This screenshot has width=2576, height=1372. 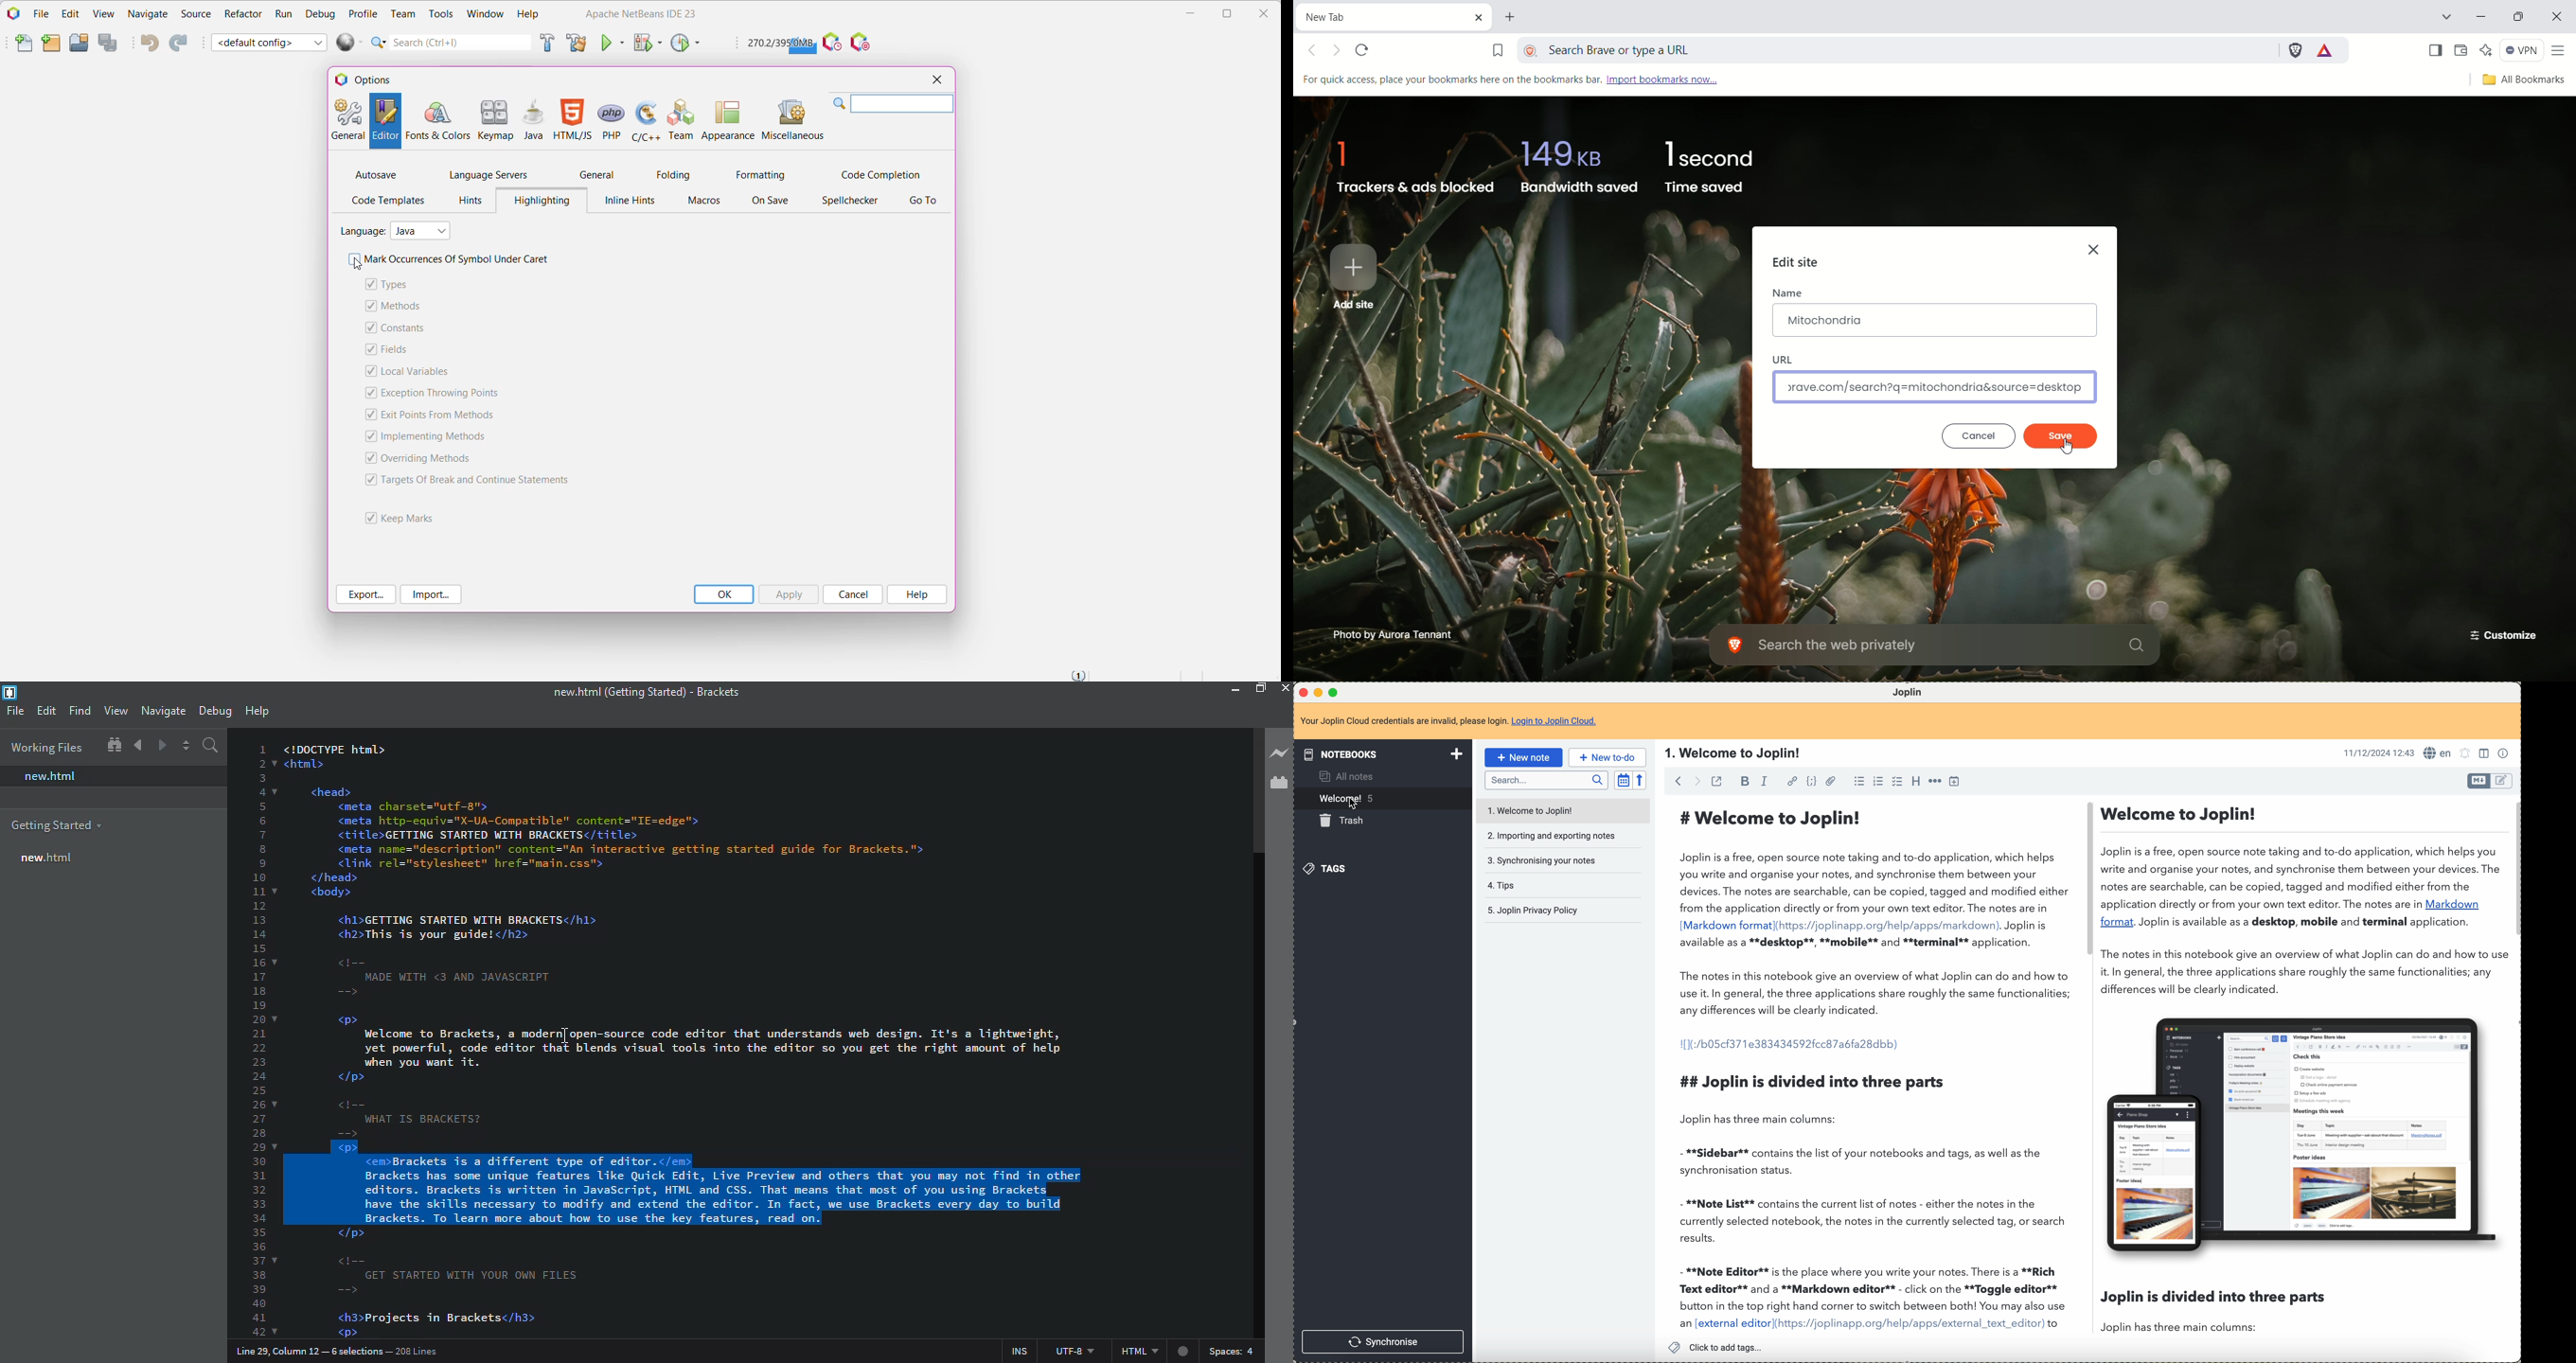 I want to click on bulleted list, so click(x=1859, y=781).